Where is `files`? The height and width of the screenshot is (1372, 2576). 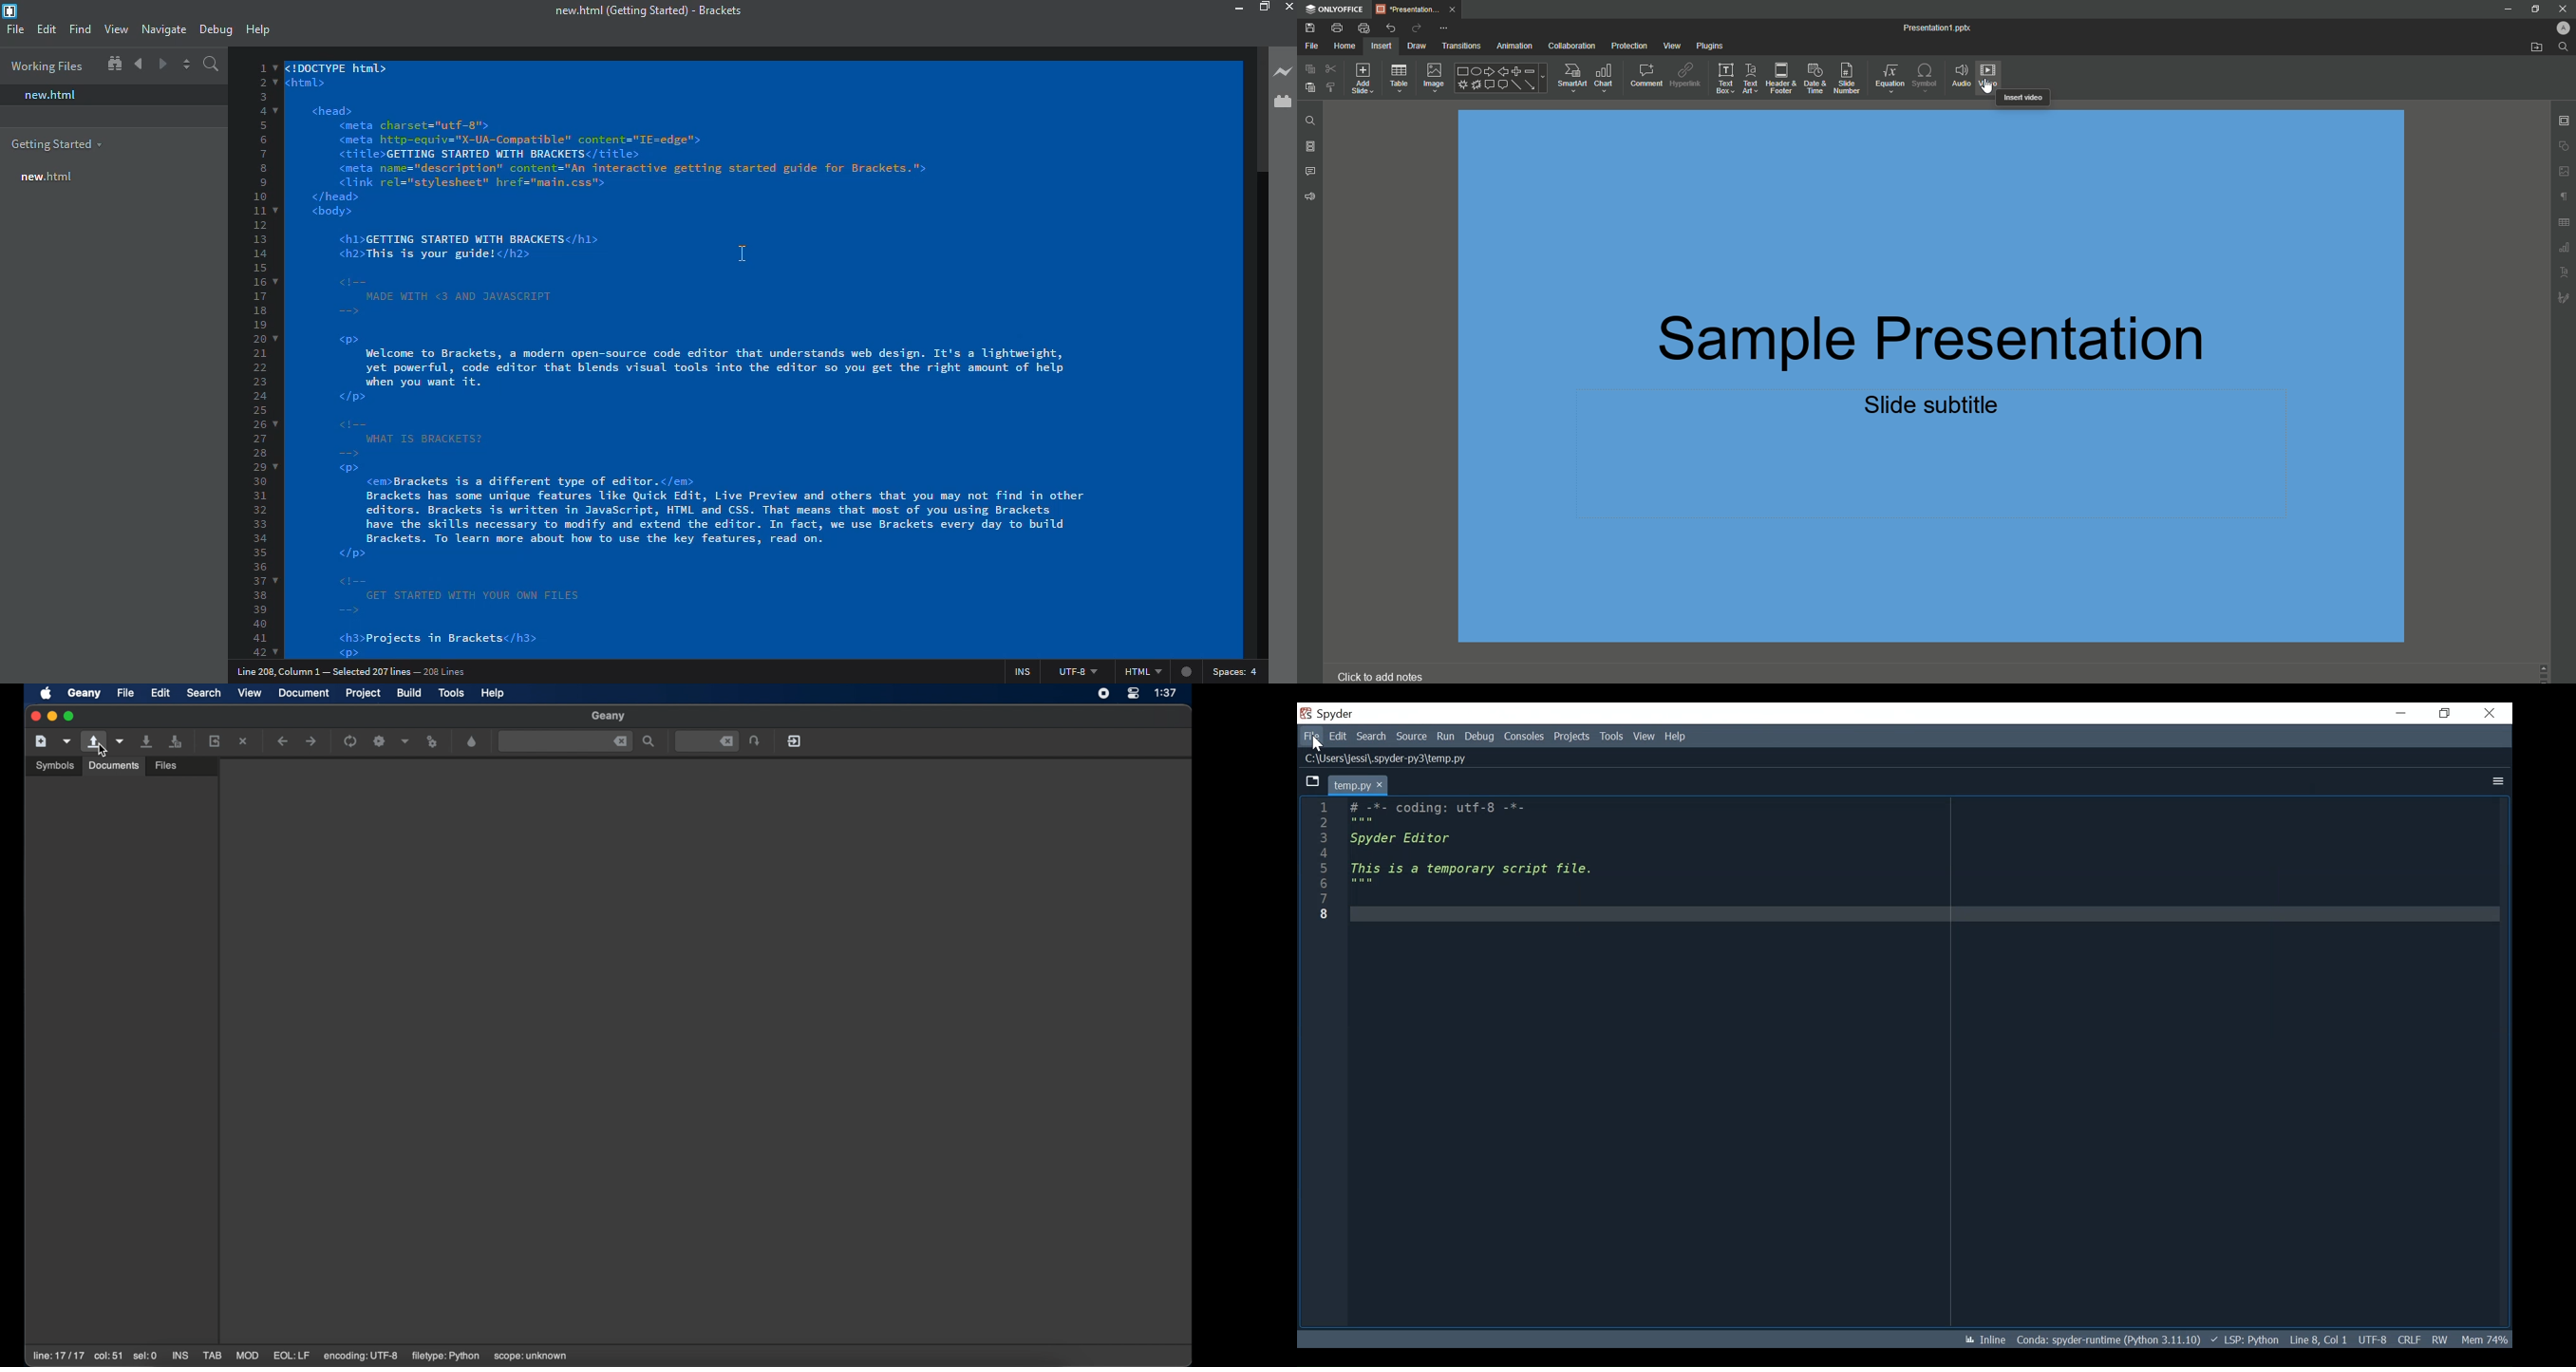
files is located at coordinates (168, 764).